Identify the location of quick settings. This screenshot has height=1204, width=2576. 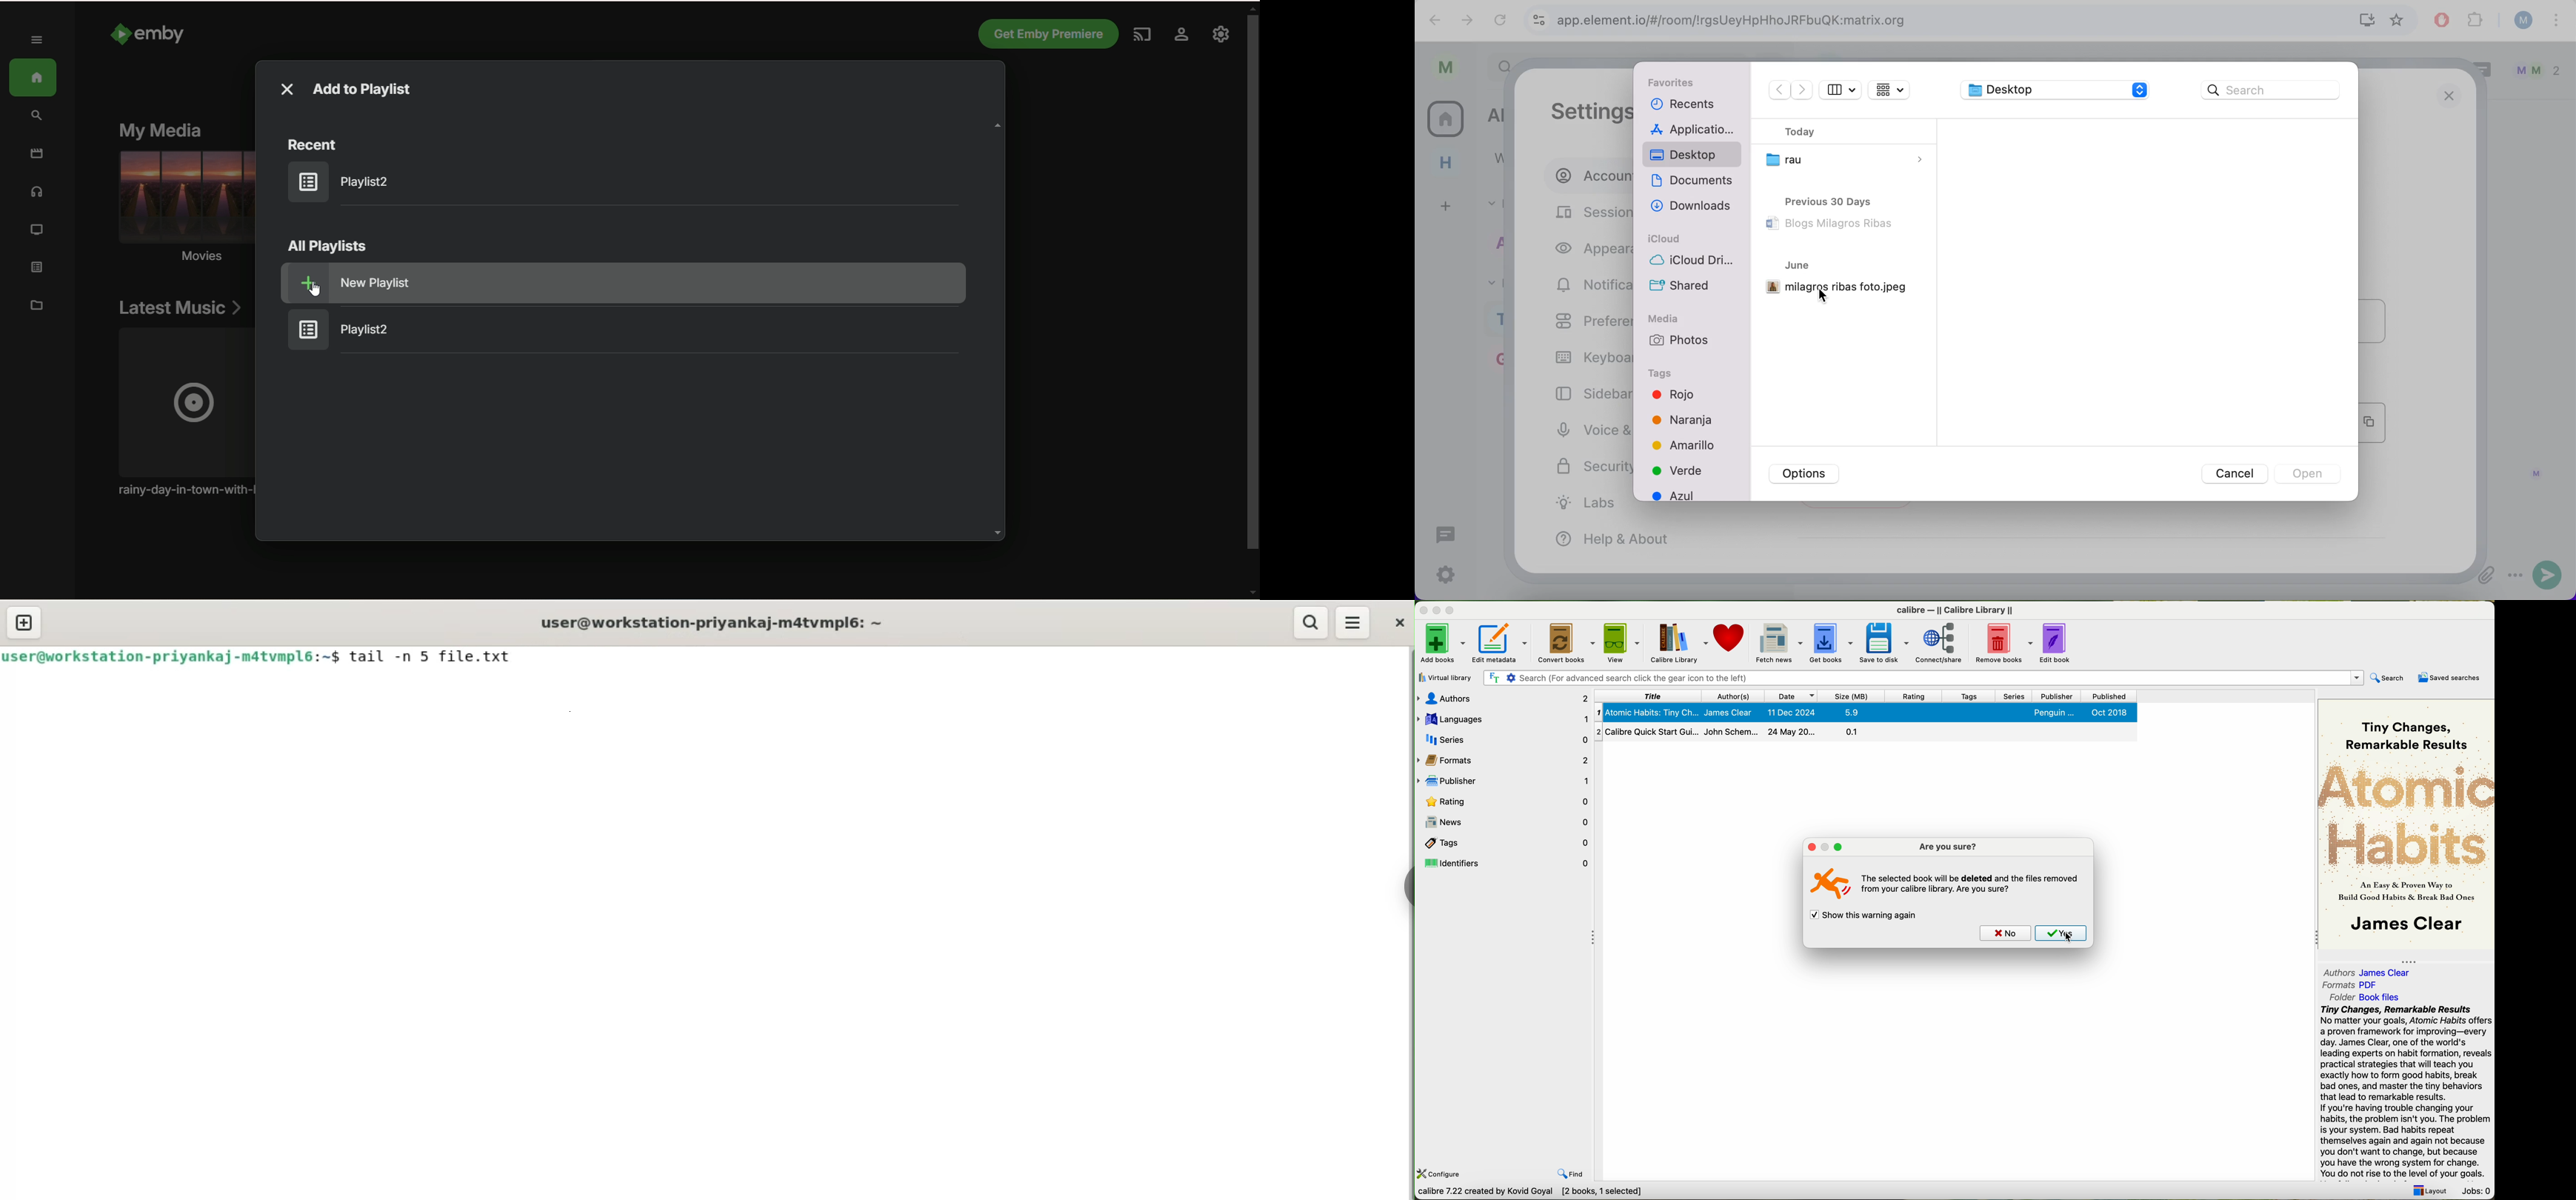
(1447, 575).